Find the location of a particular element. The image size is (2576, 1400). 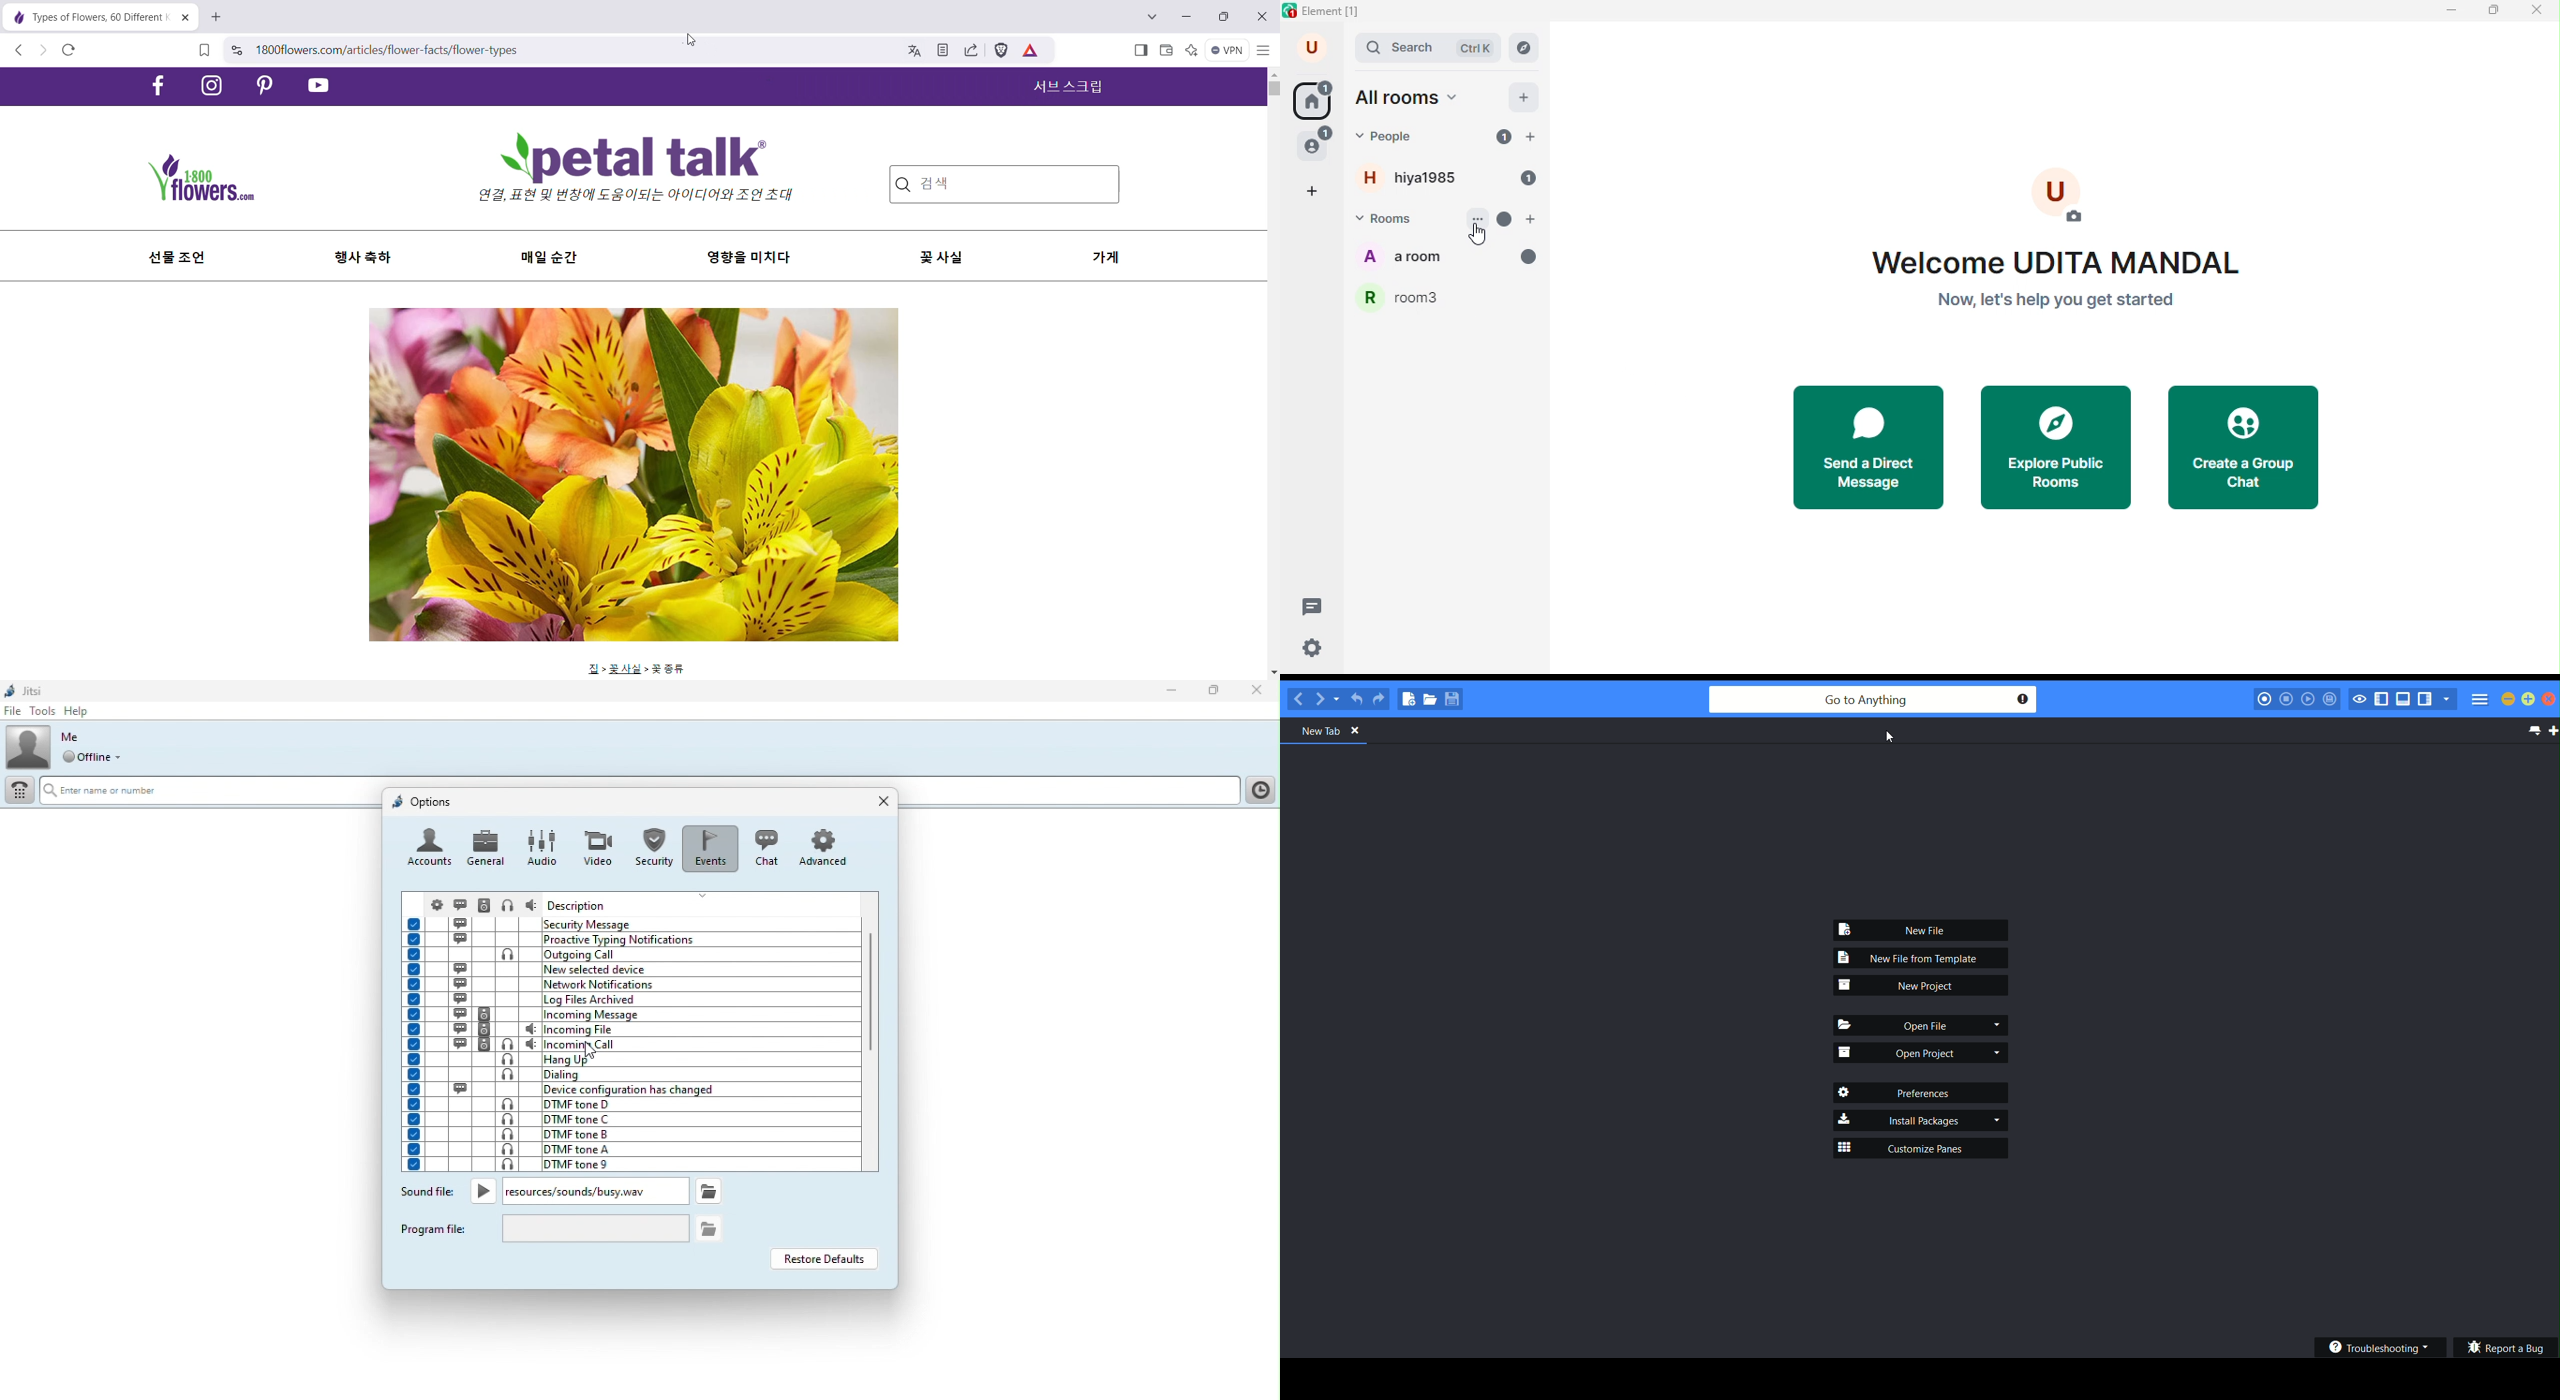

save is located at coordinates (1455, 699).